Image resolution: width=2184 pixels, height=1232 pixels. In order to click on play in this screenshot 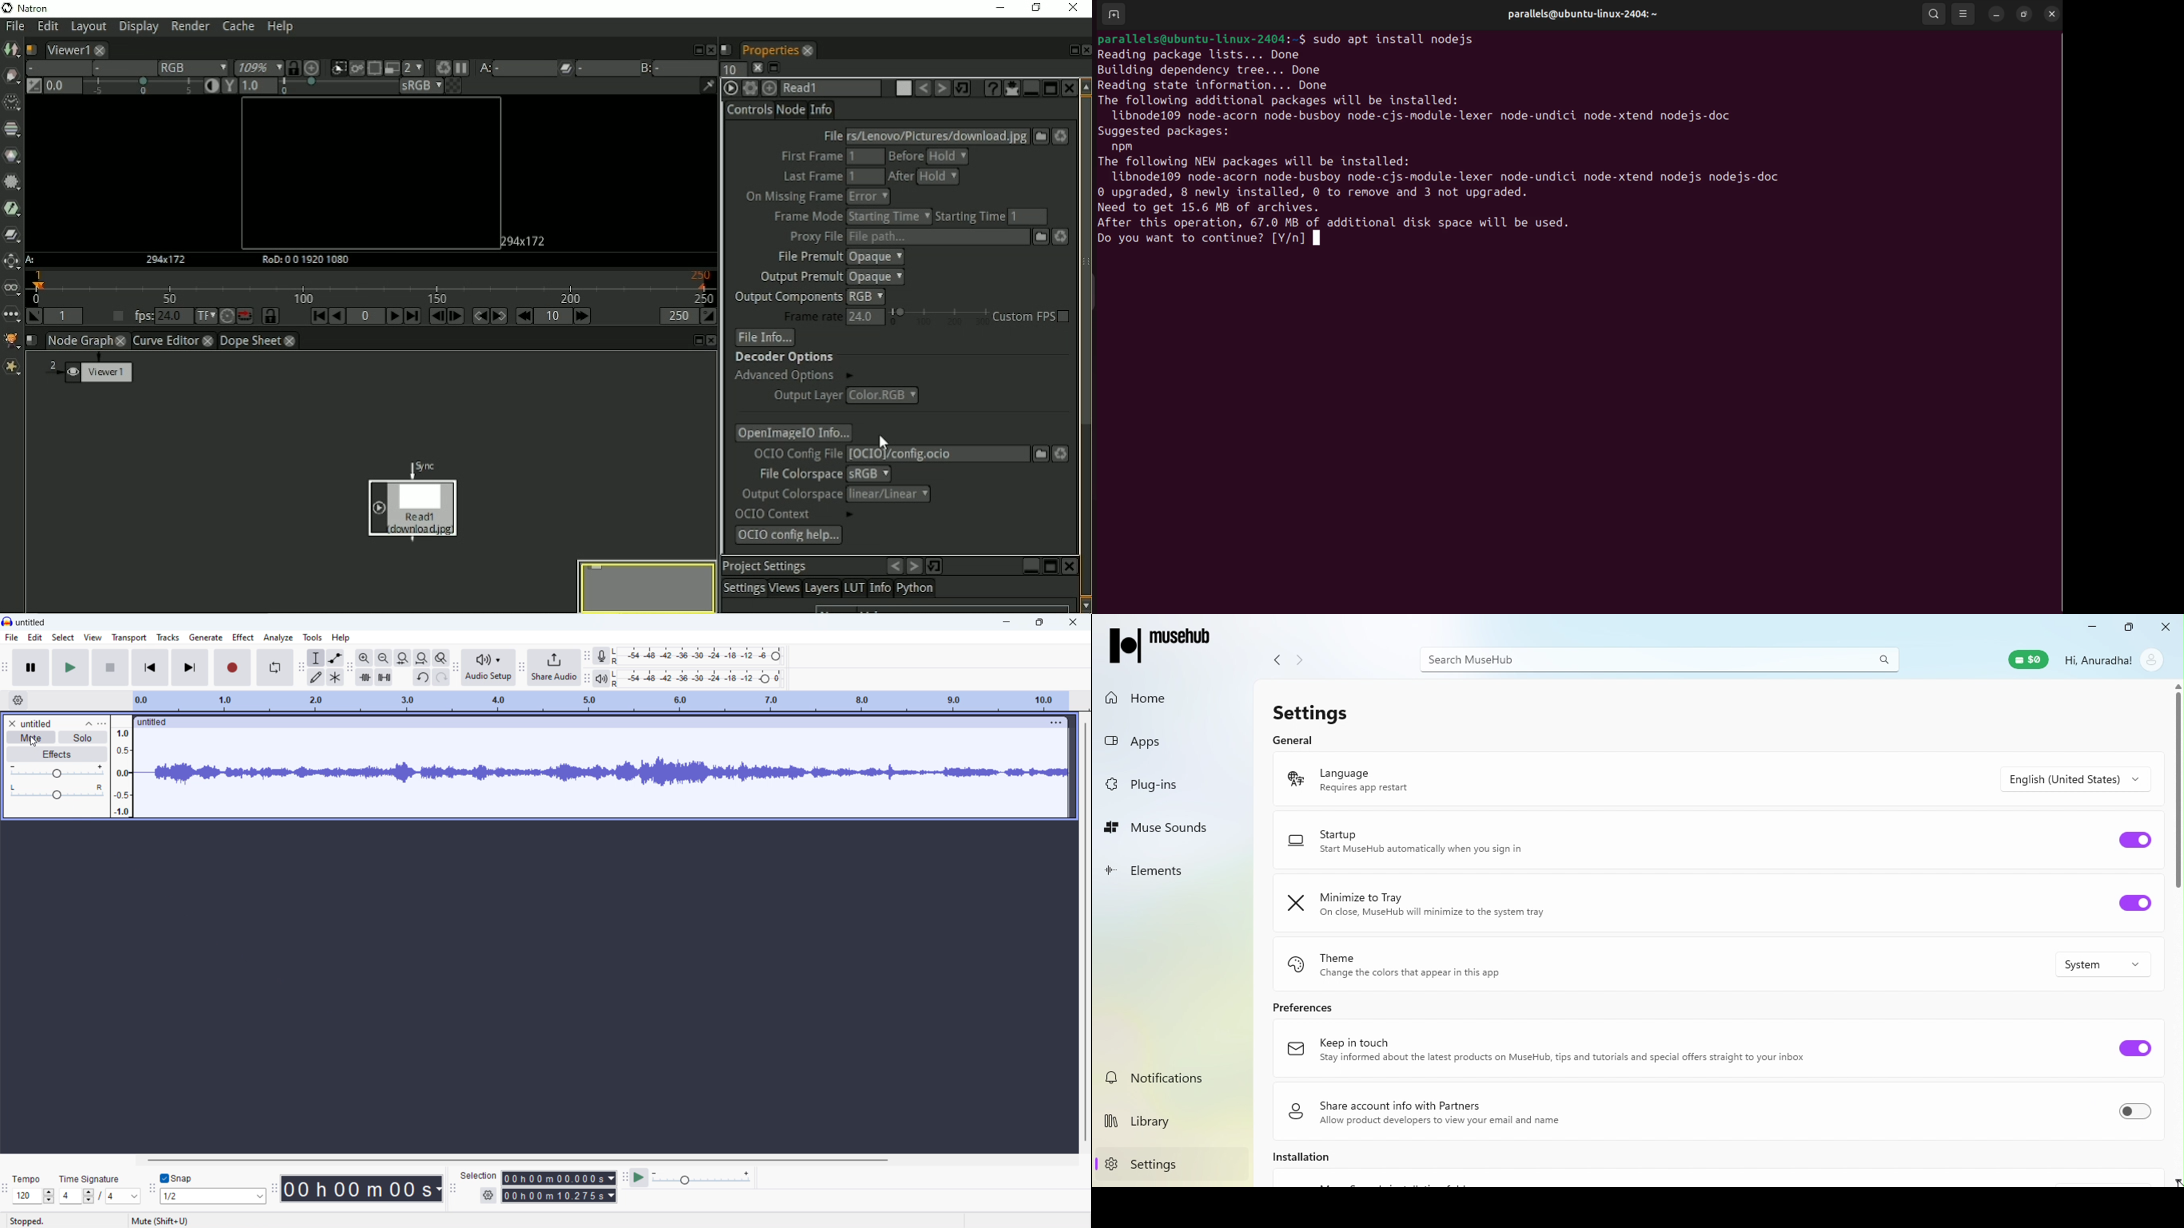, I will do `click(70, 667)`.